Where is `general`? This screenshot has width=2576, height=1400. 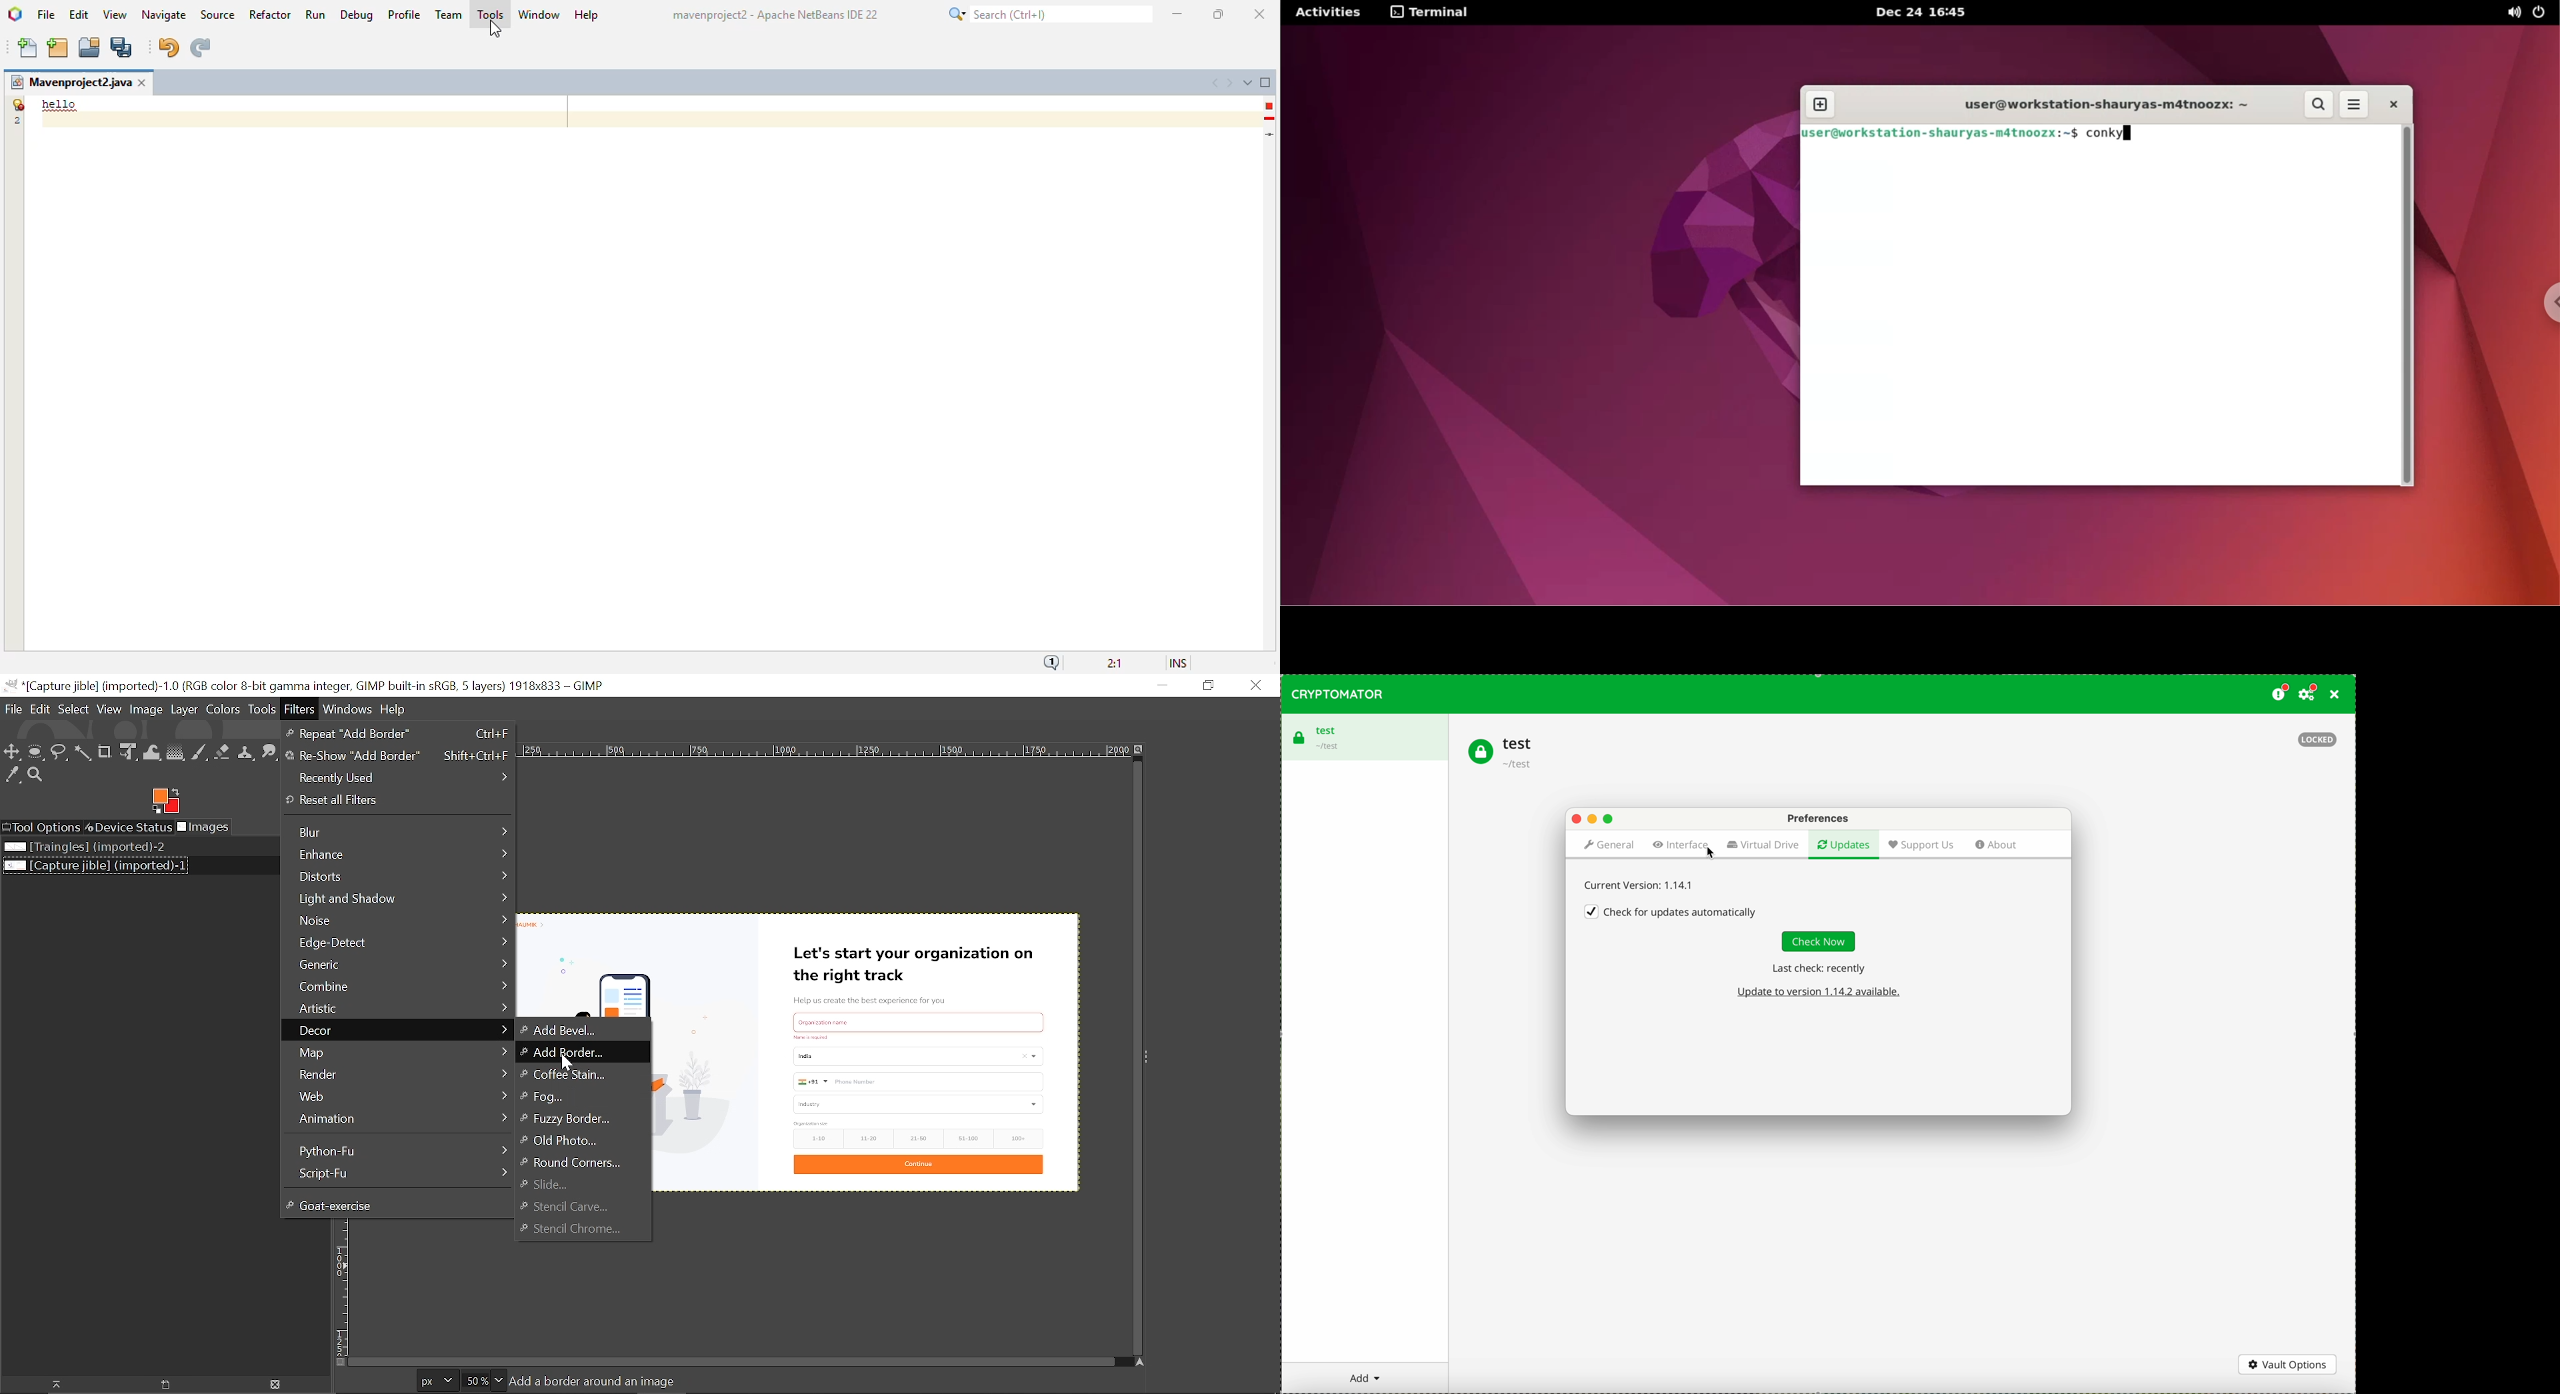
general is located at coordinates (1608, 846).